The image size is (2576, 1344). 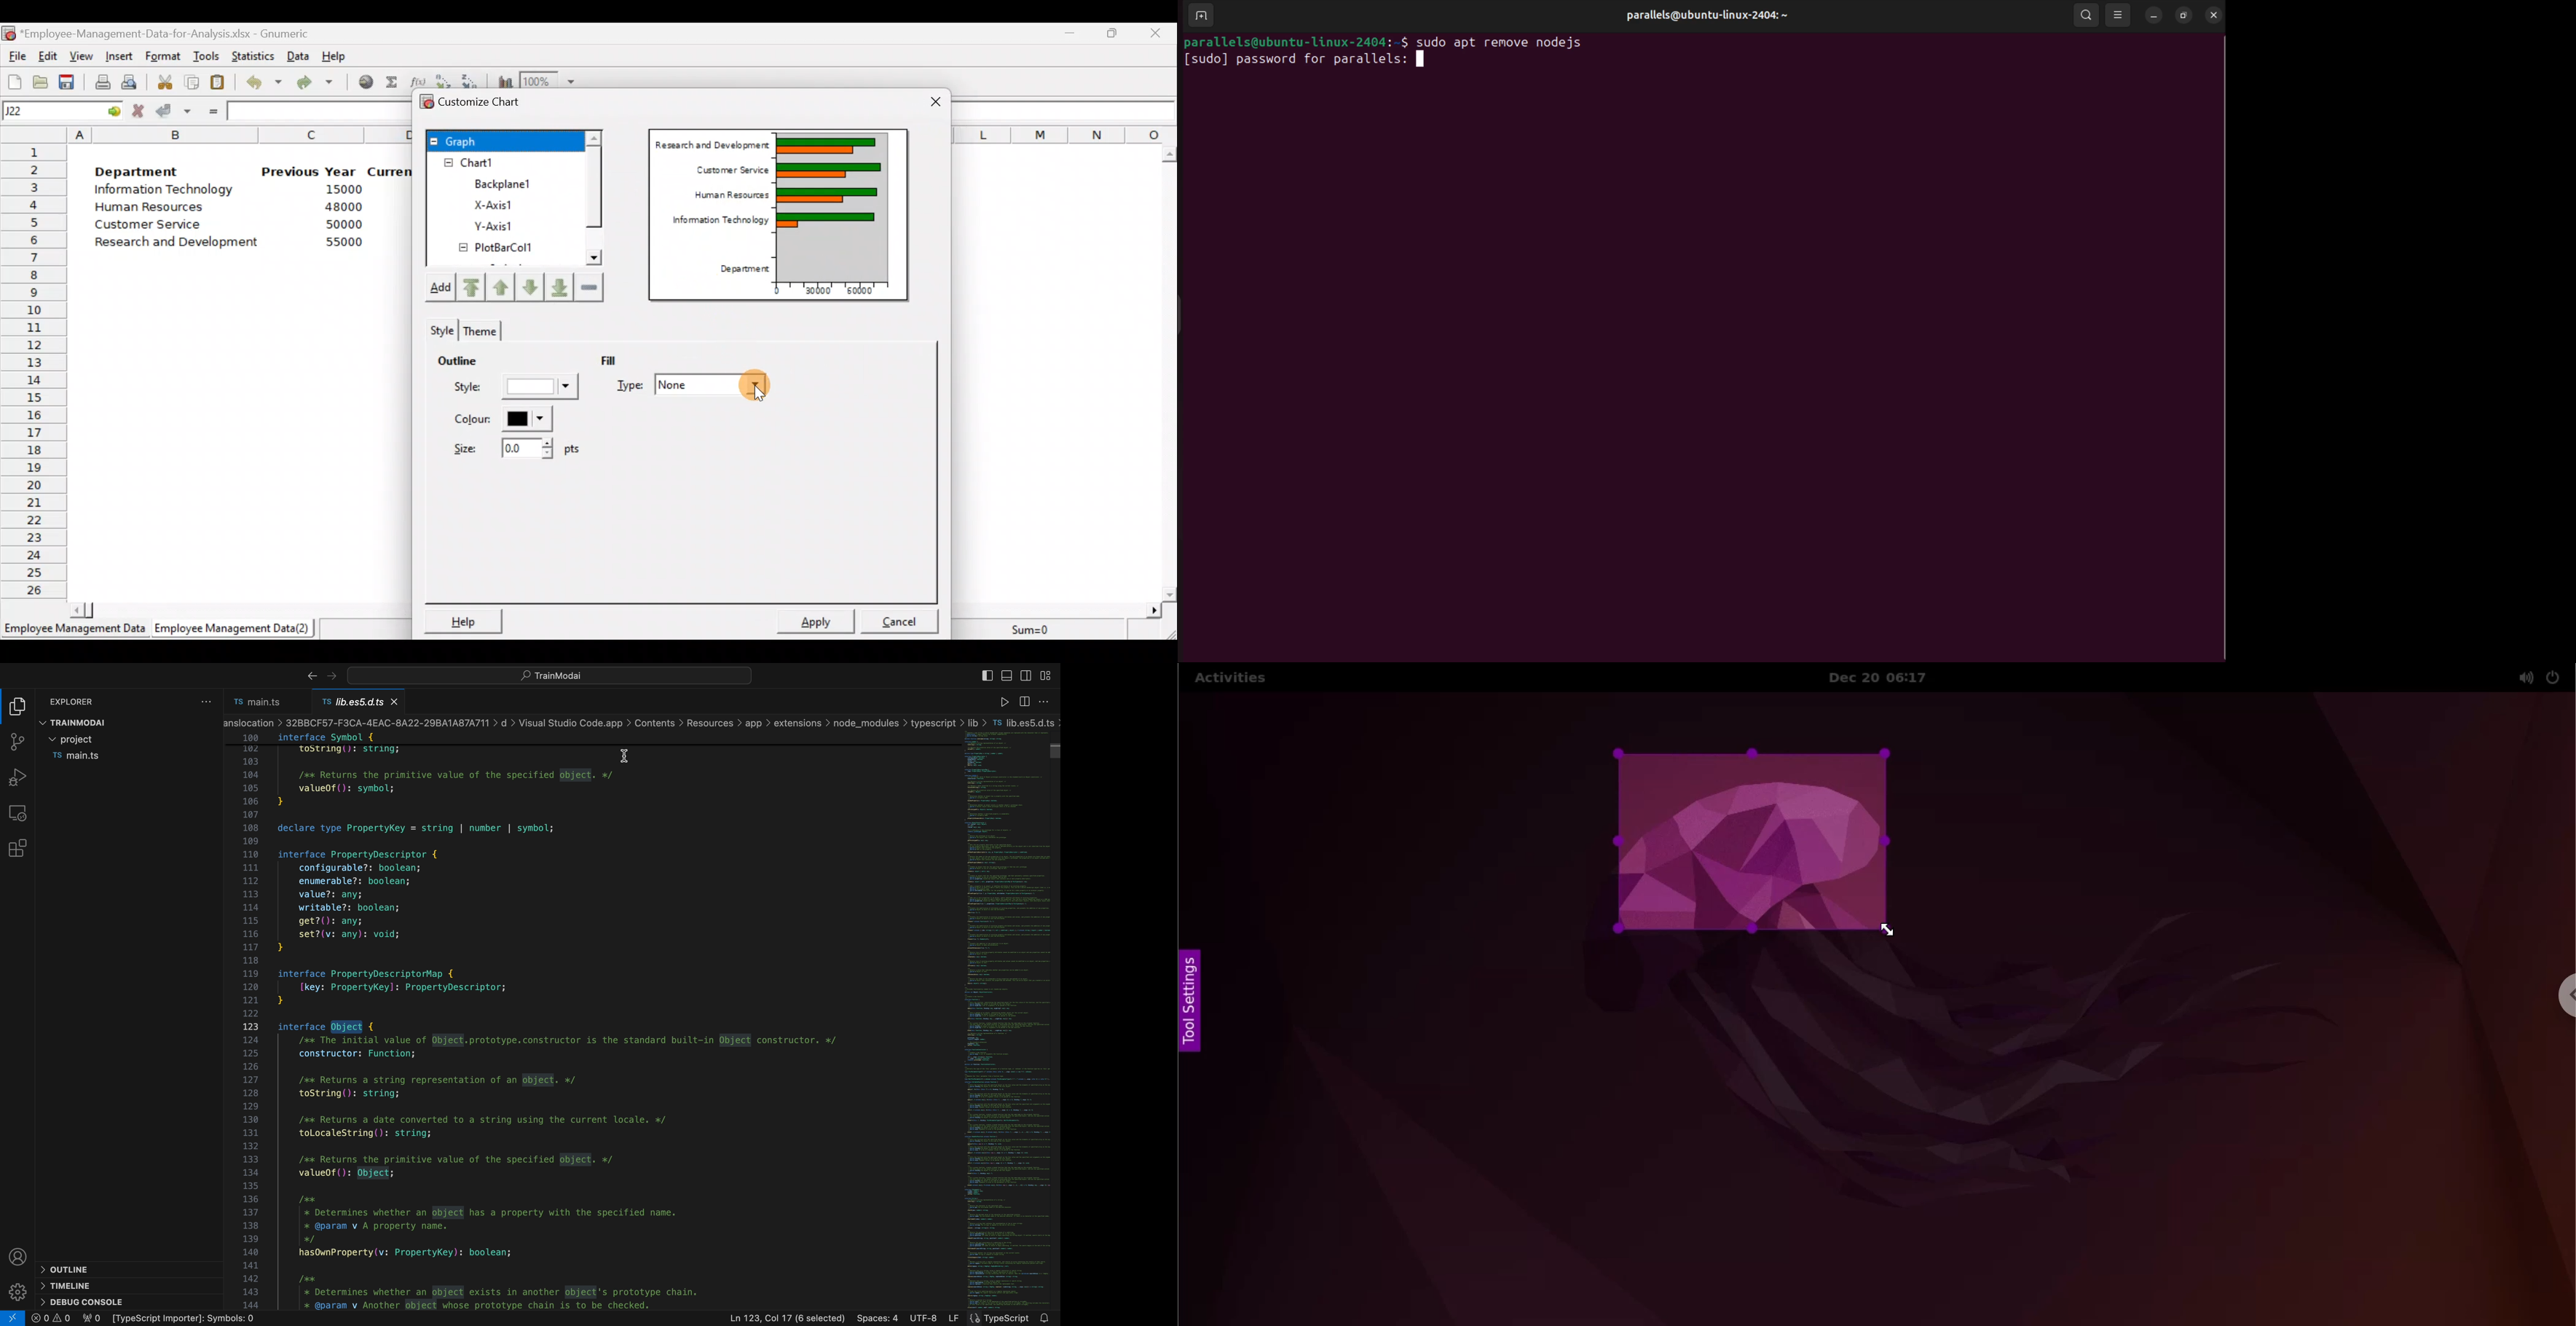 What do you see at coordinates (504, 419) in the screenshot?
I see `Color` at bounding box center [504, 419].